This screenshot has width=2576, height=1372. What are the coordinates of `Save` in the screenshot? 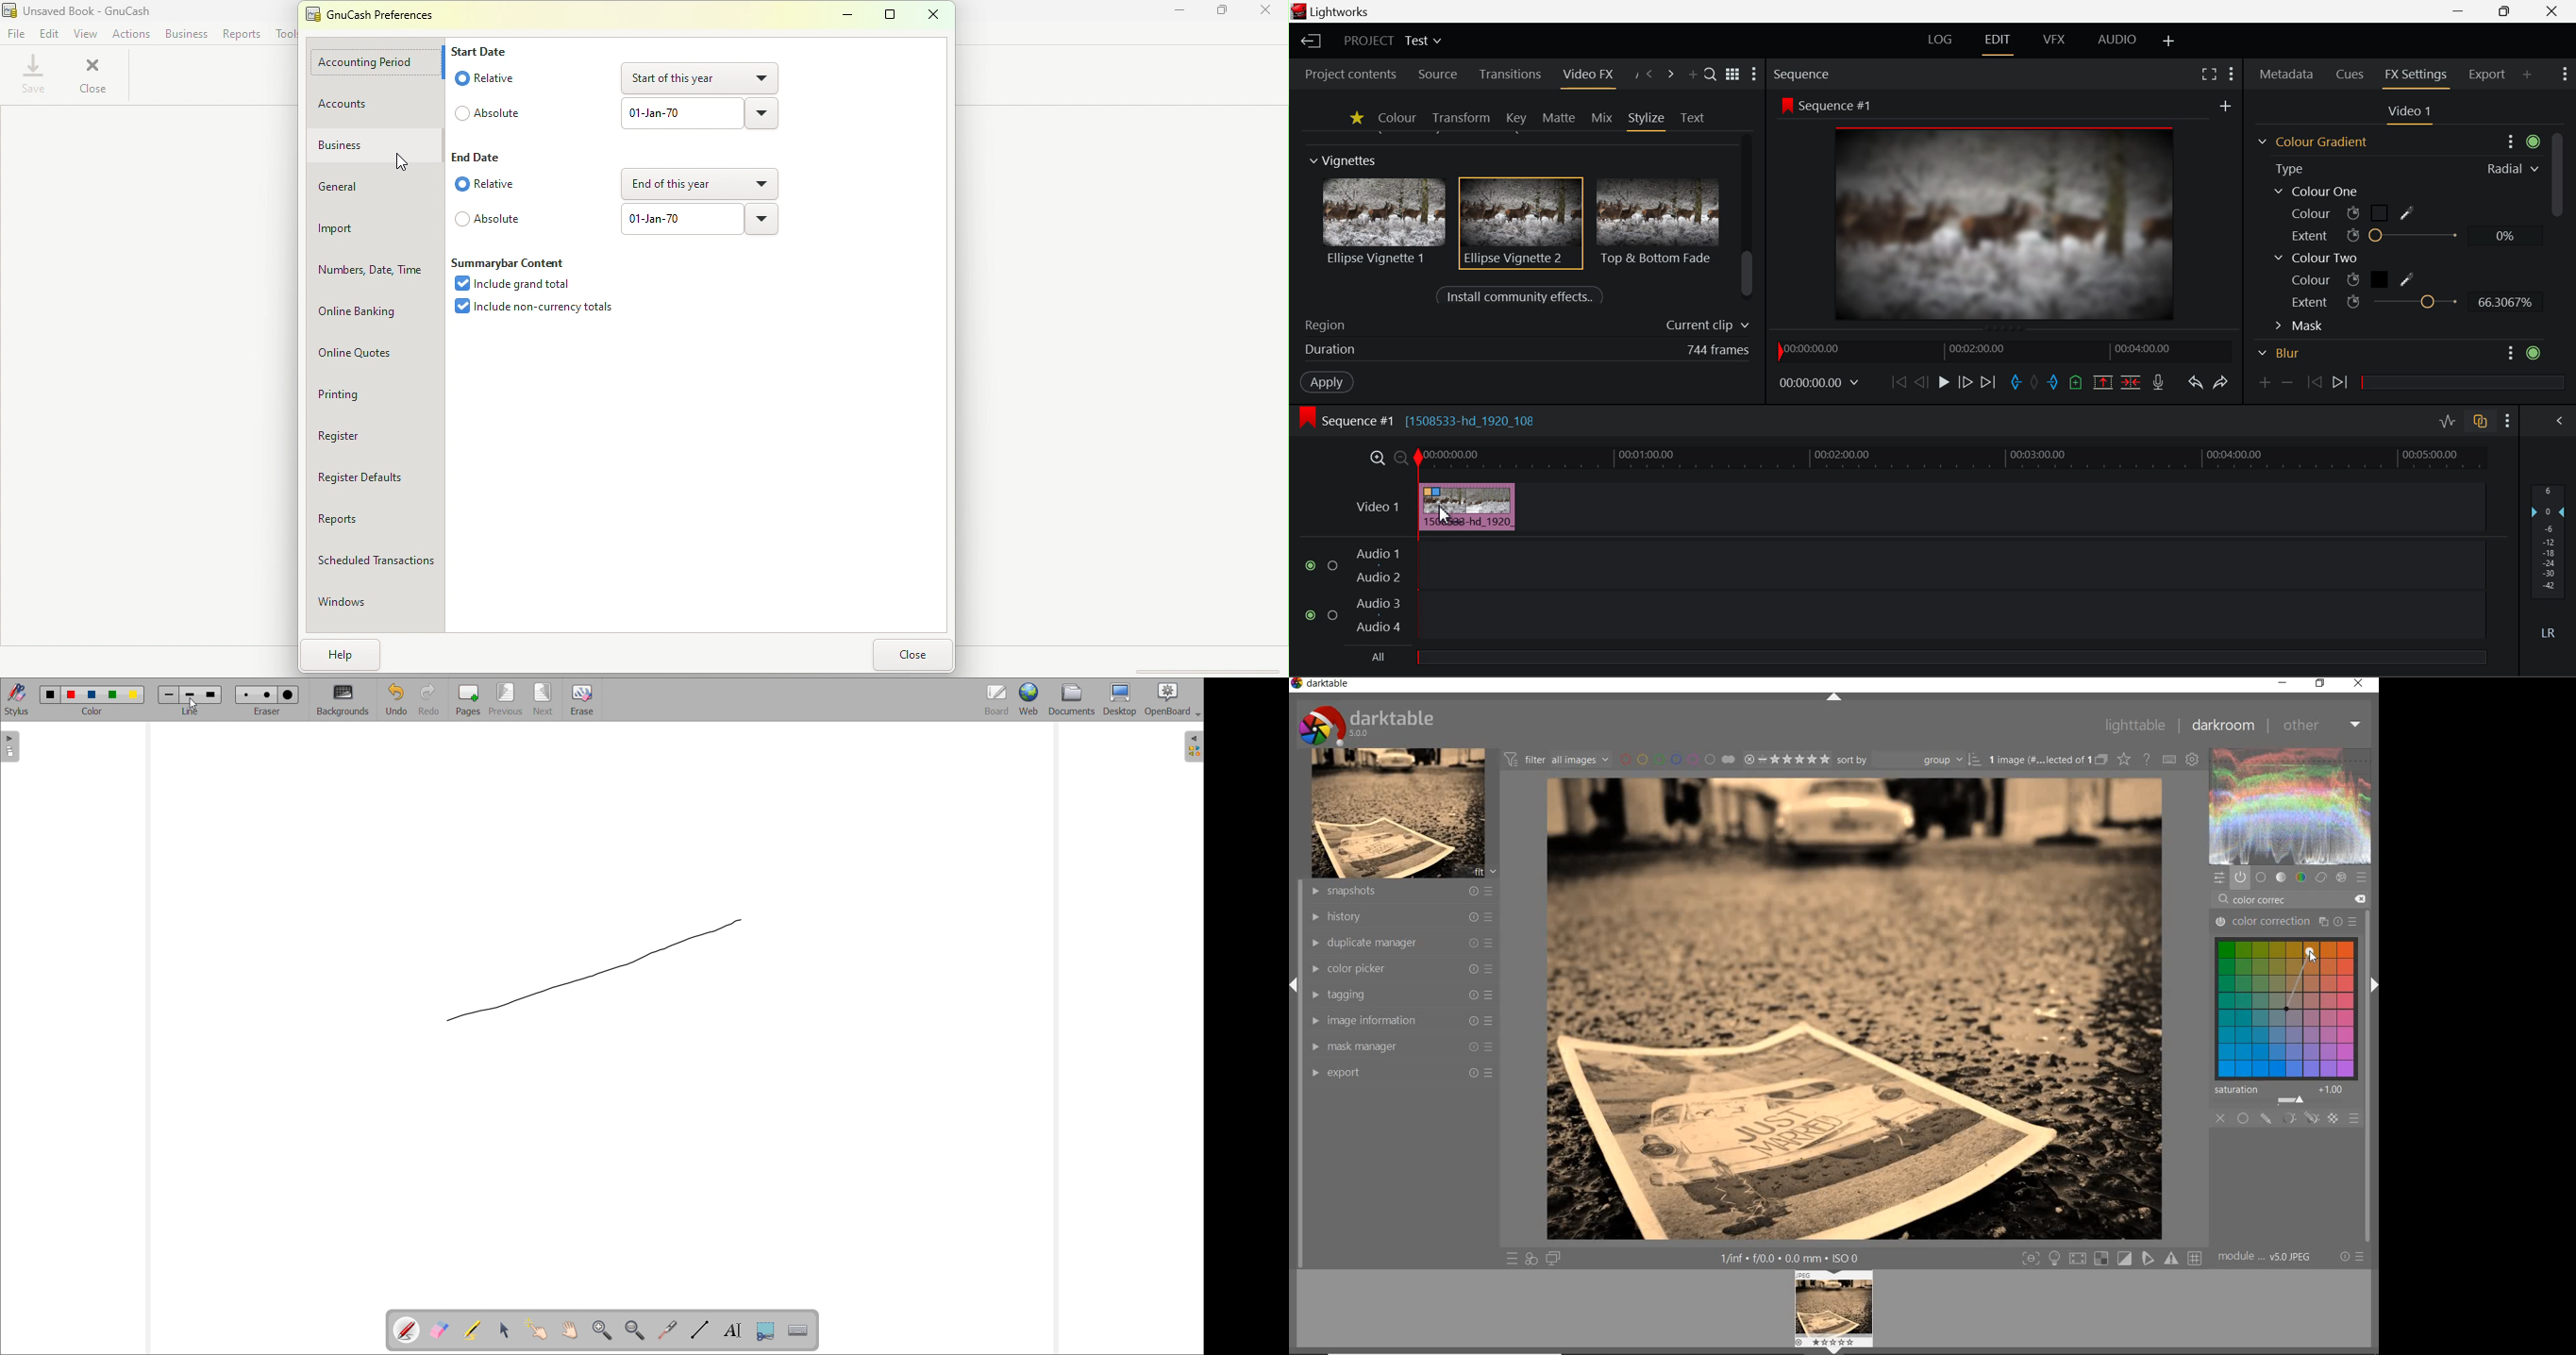 It's located at (31, 75).